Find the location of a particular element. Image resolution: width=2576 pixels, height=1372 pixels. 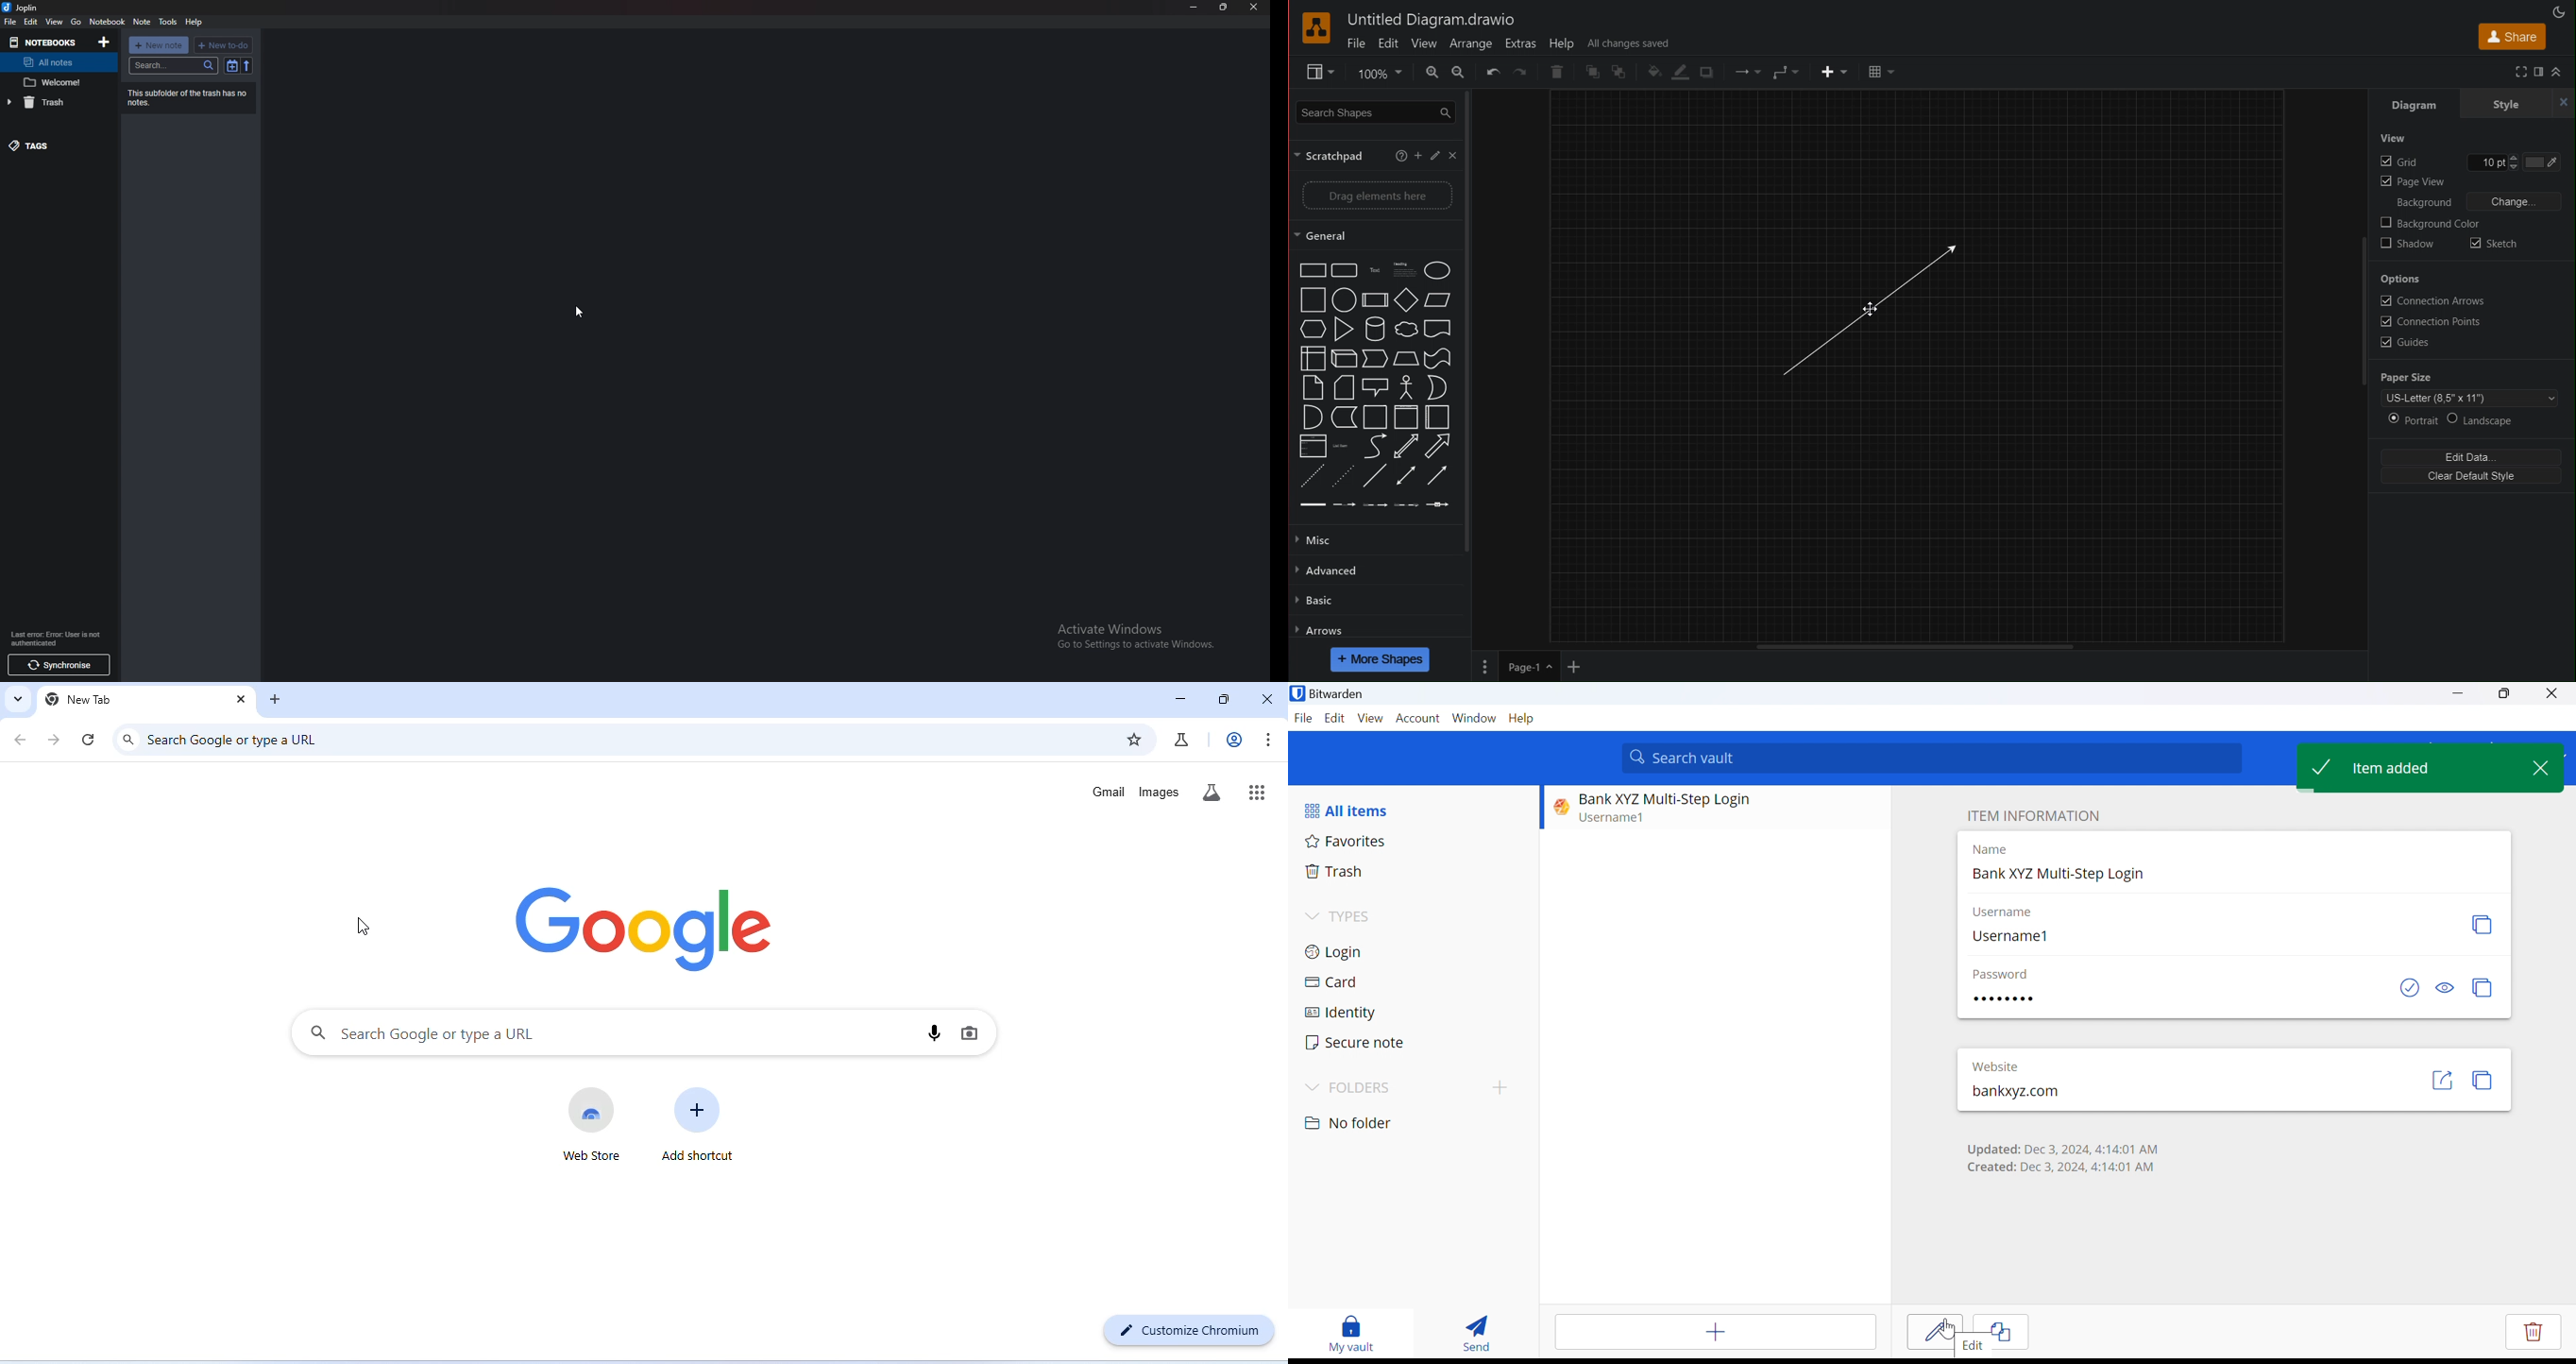

close tab is located at coordinates (242, 700).